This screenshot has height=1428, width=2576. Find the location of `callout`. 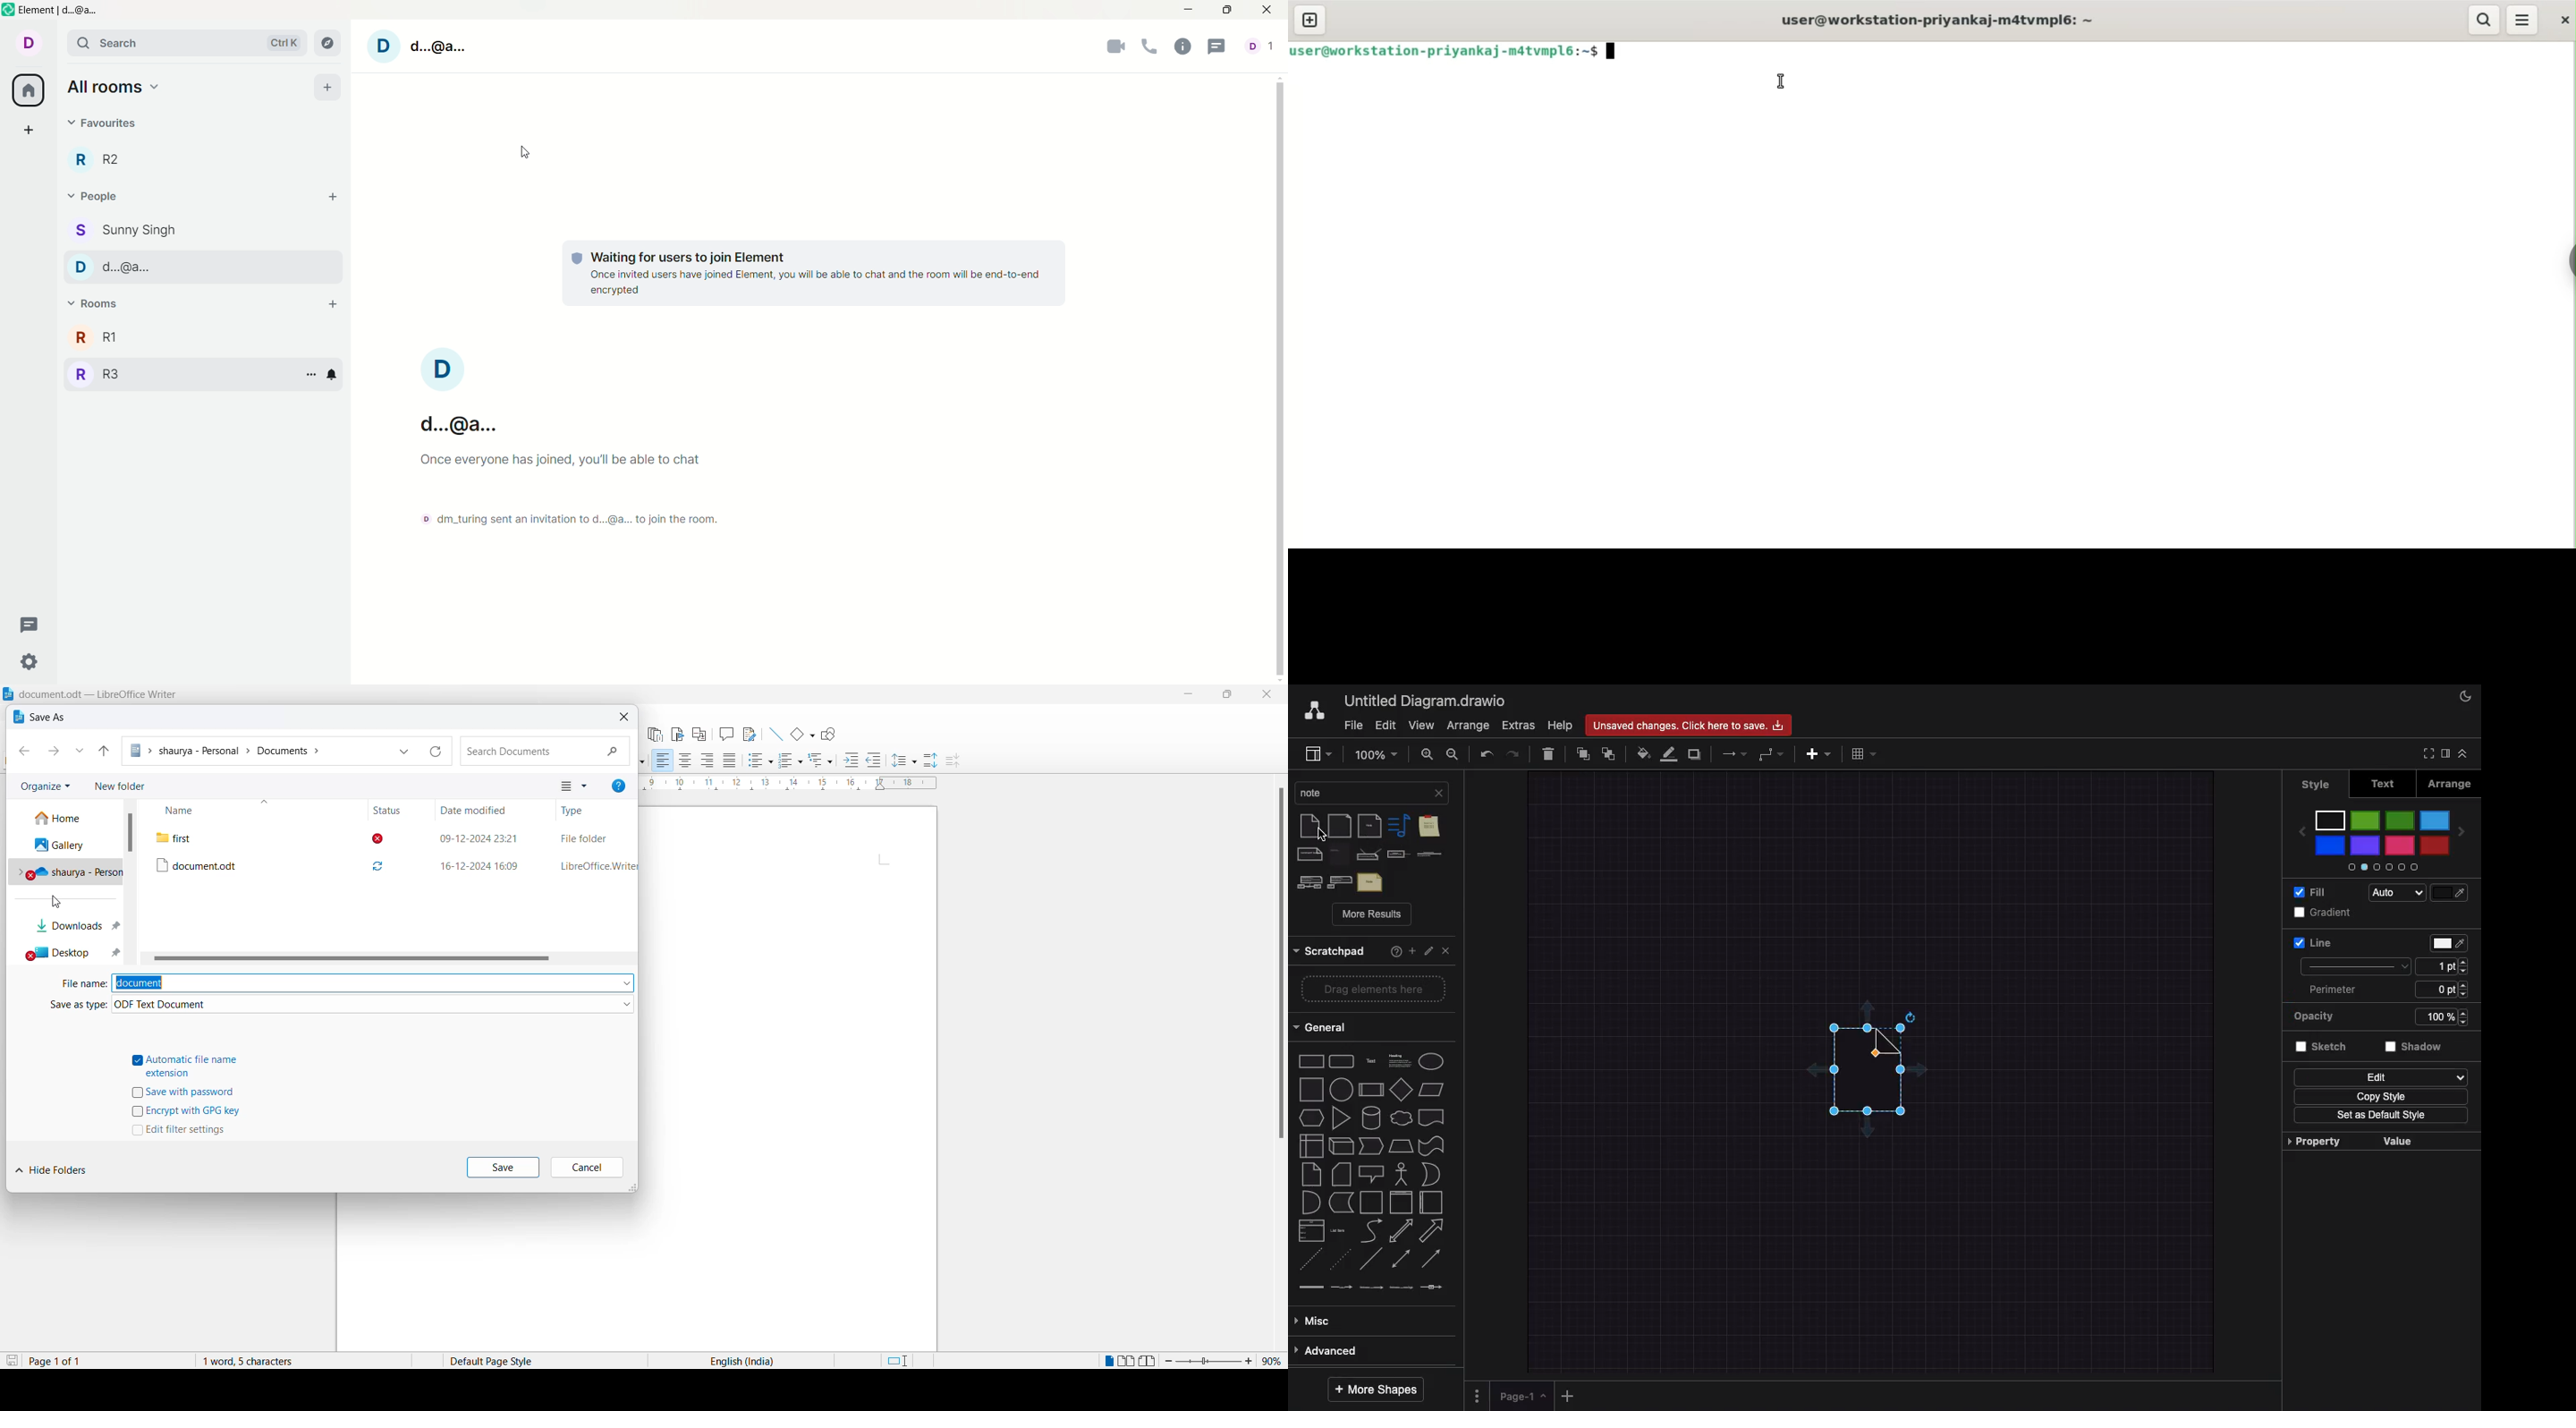

callout is located at coordinates (1370, 1173).